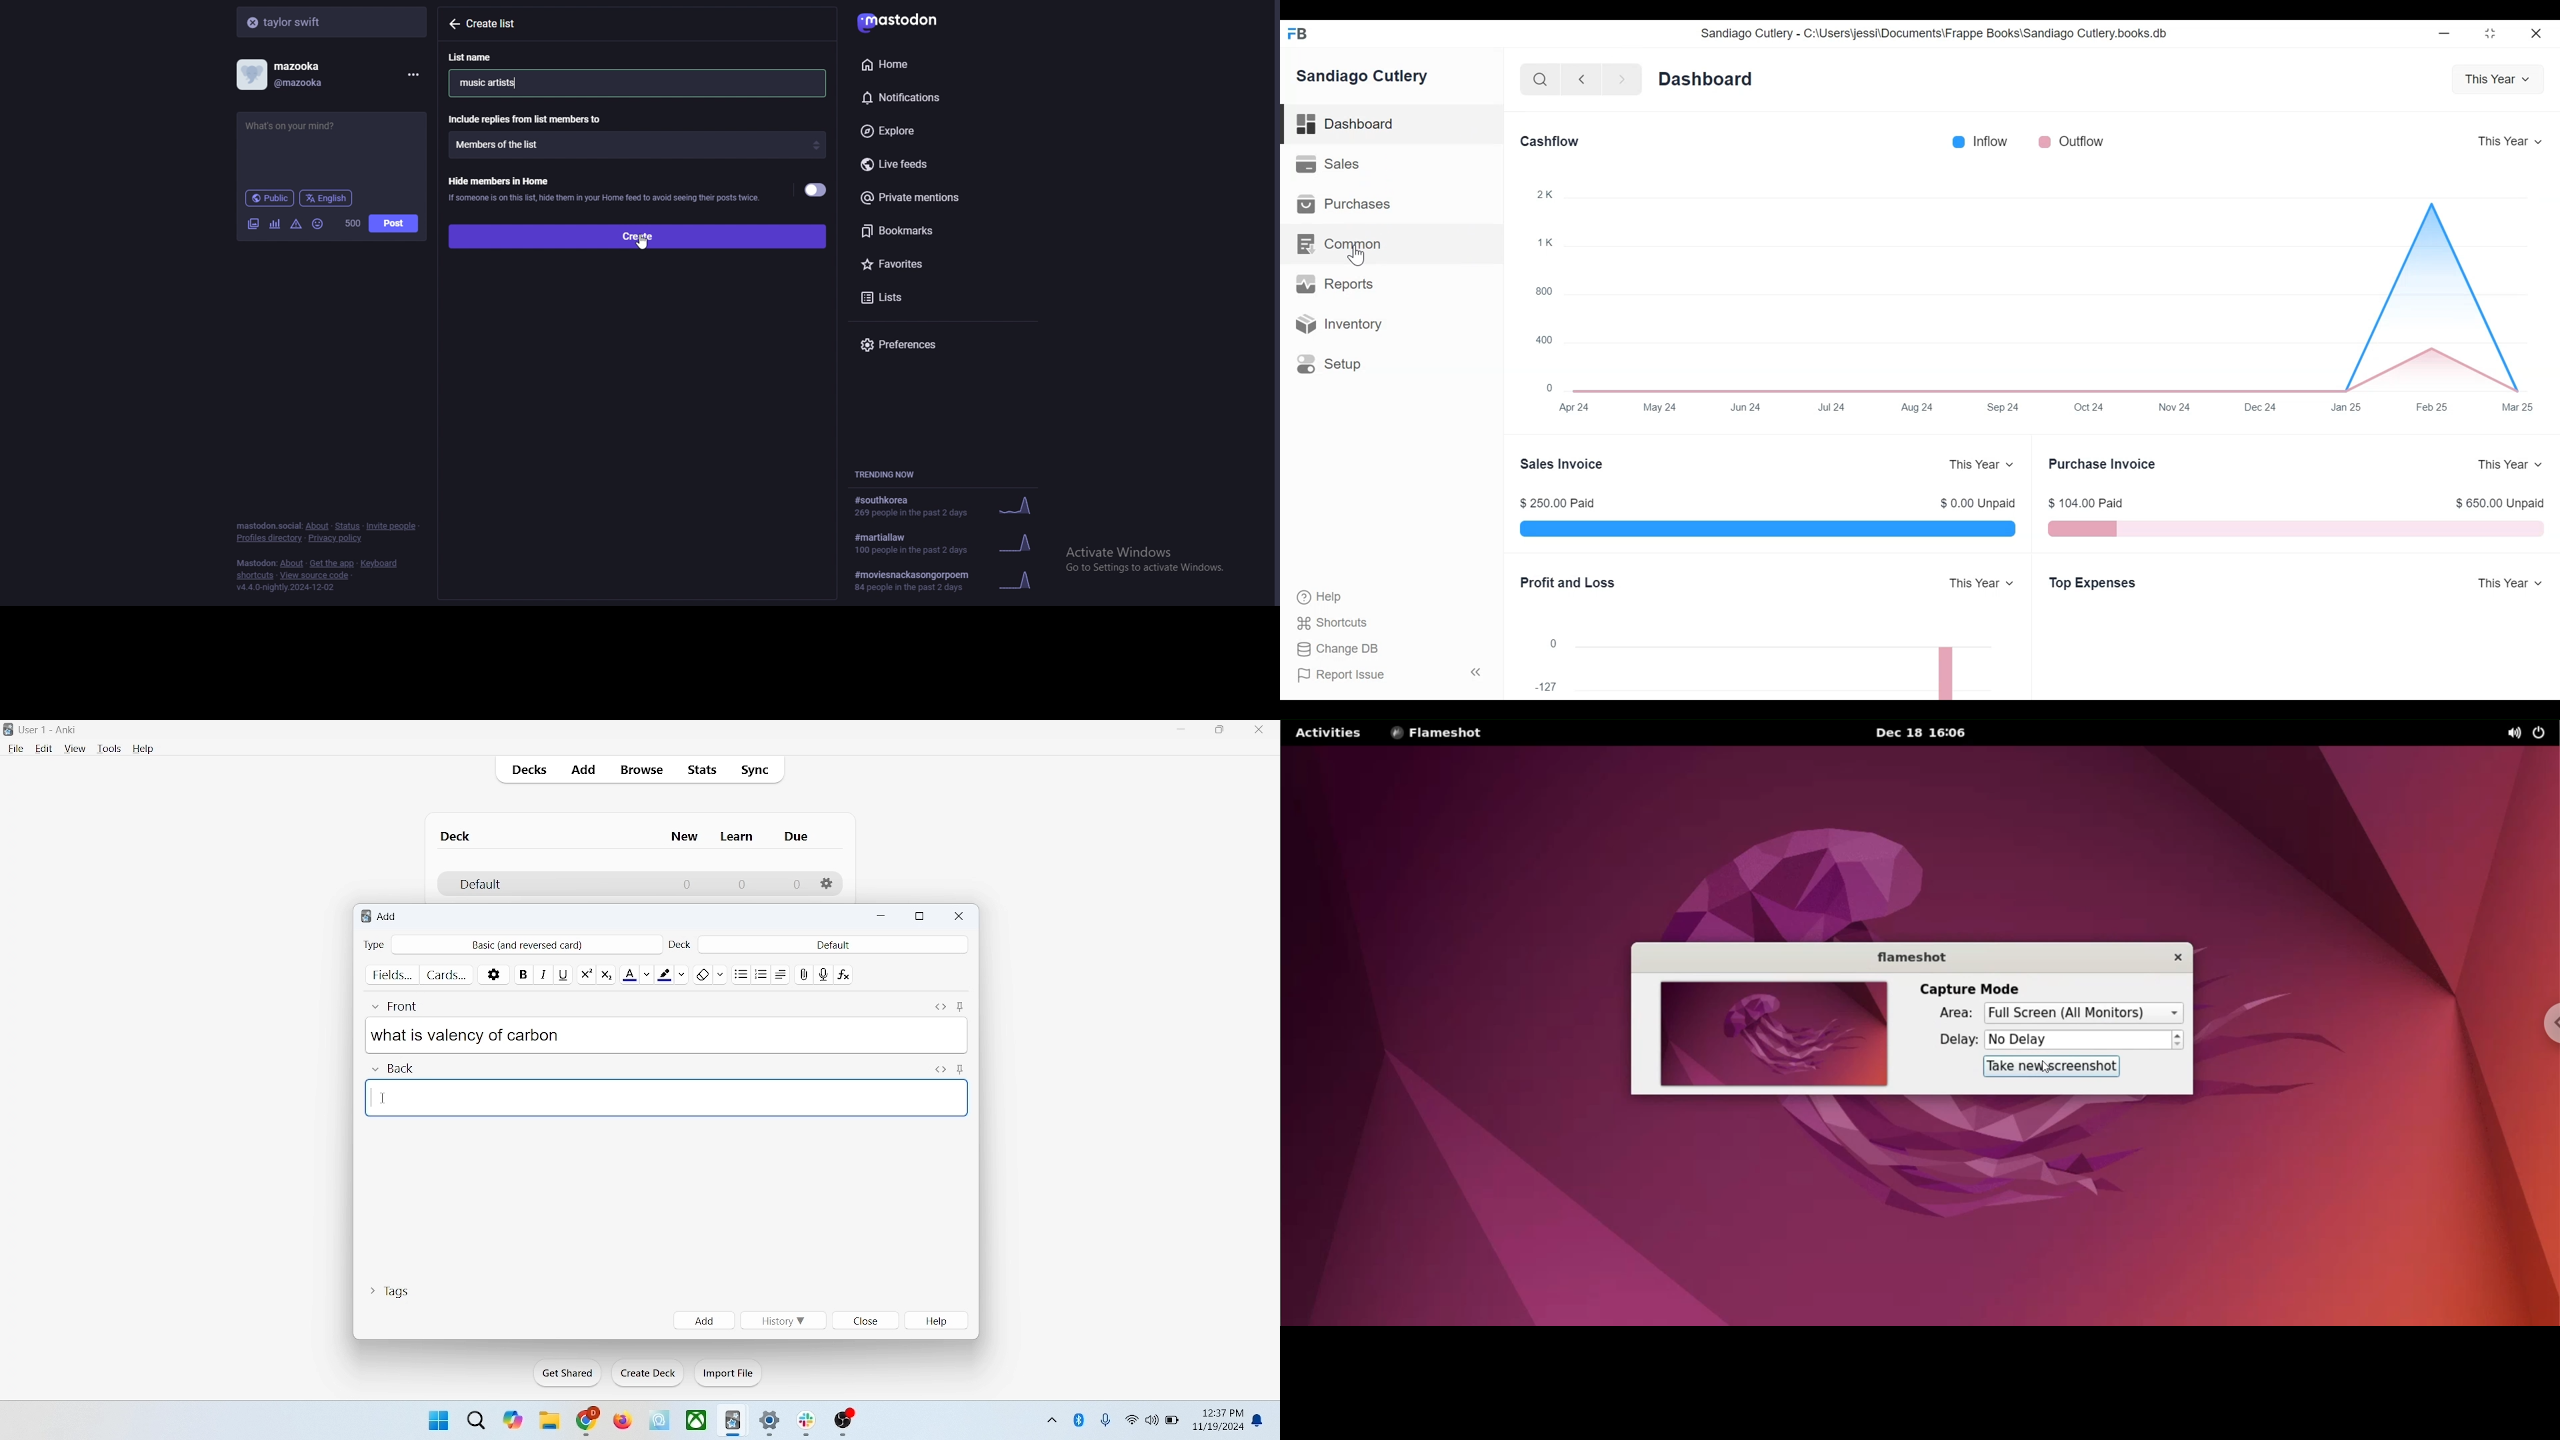 This screenshot has height=1456, width=2576. I want to click on explore, so click(939, 132).